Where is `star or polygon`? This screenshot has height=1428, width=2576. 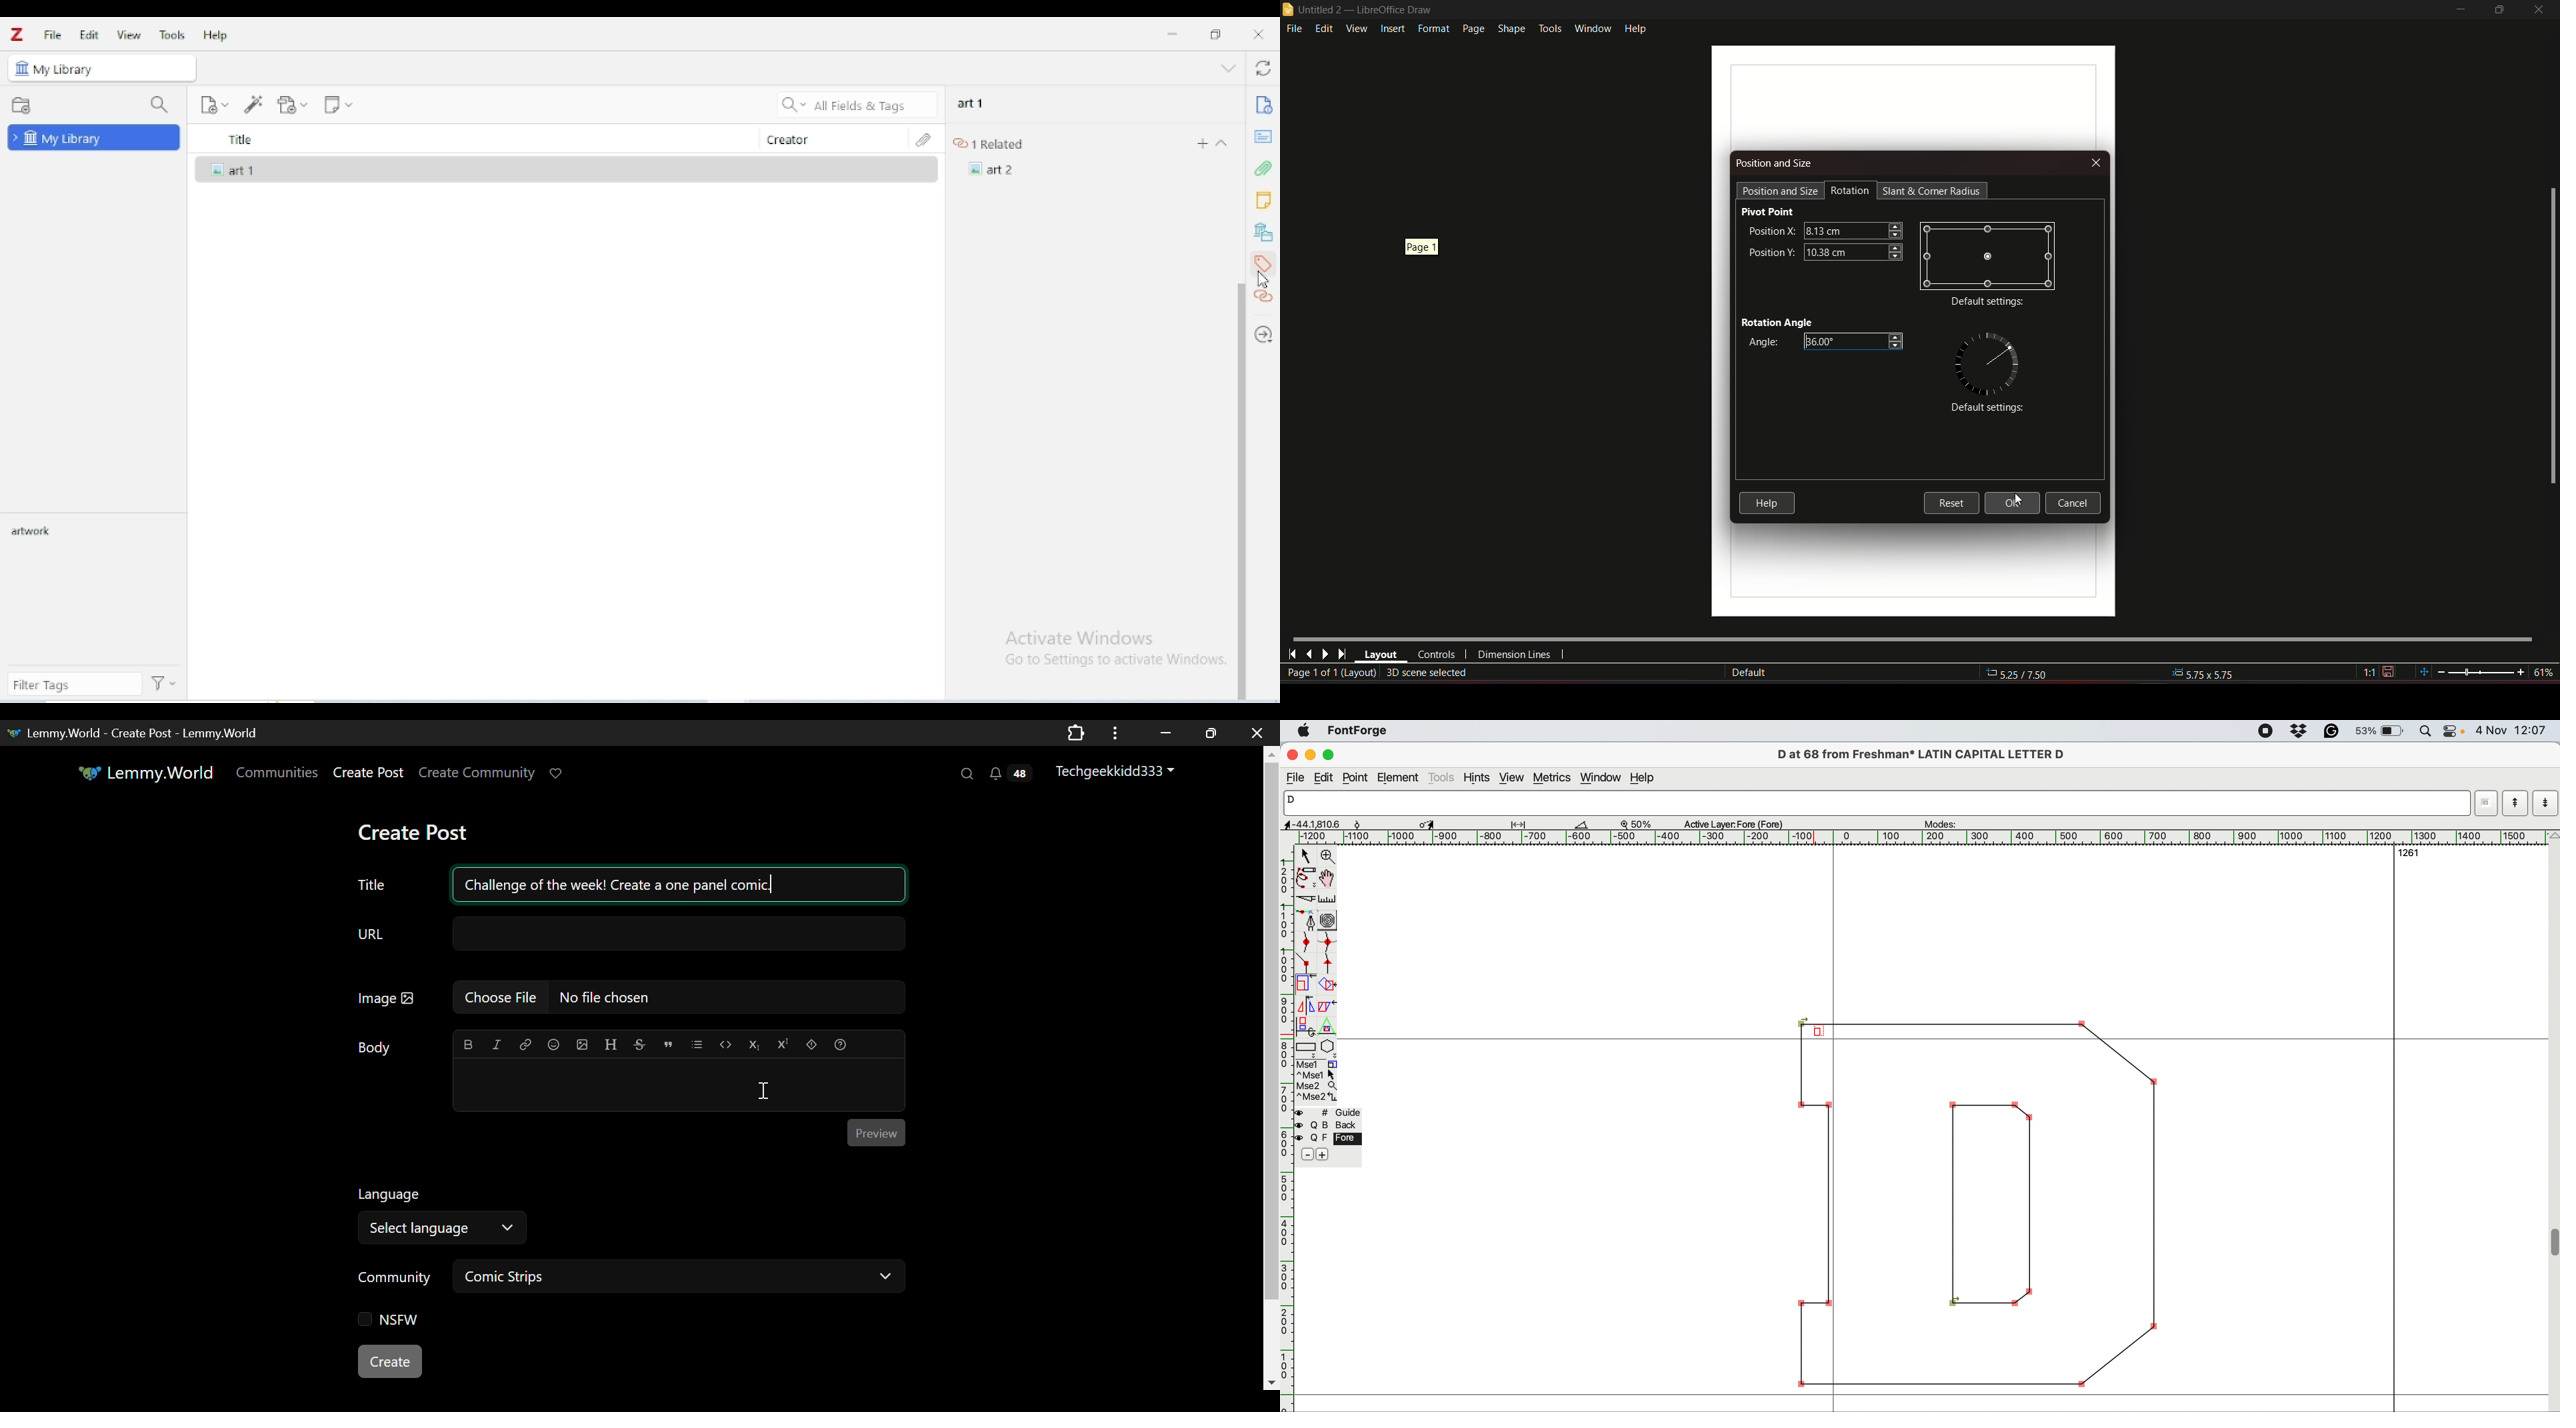
star or polygon is located at coordinates (1329, 1049).